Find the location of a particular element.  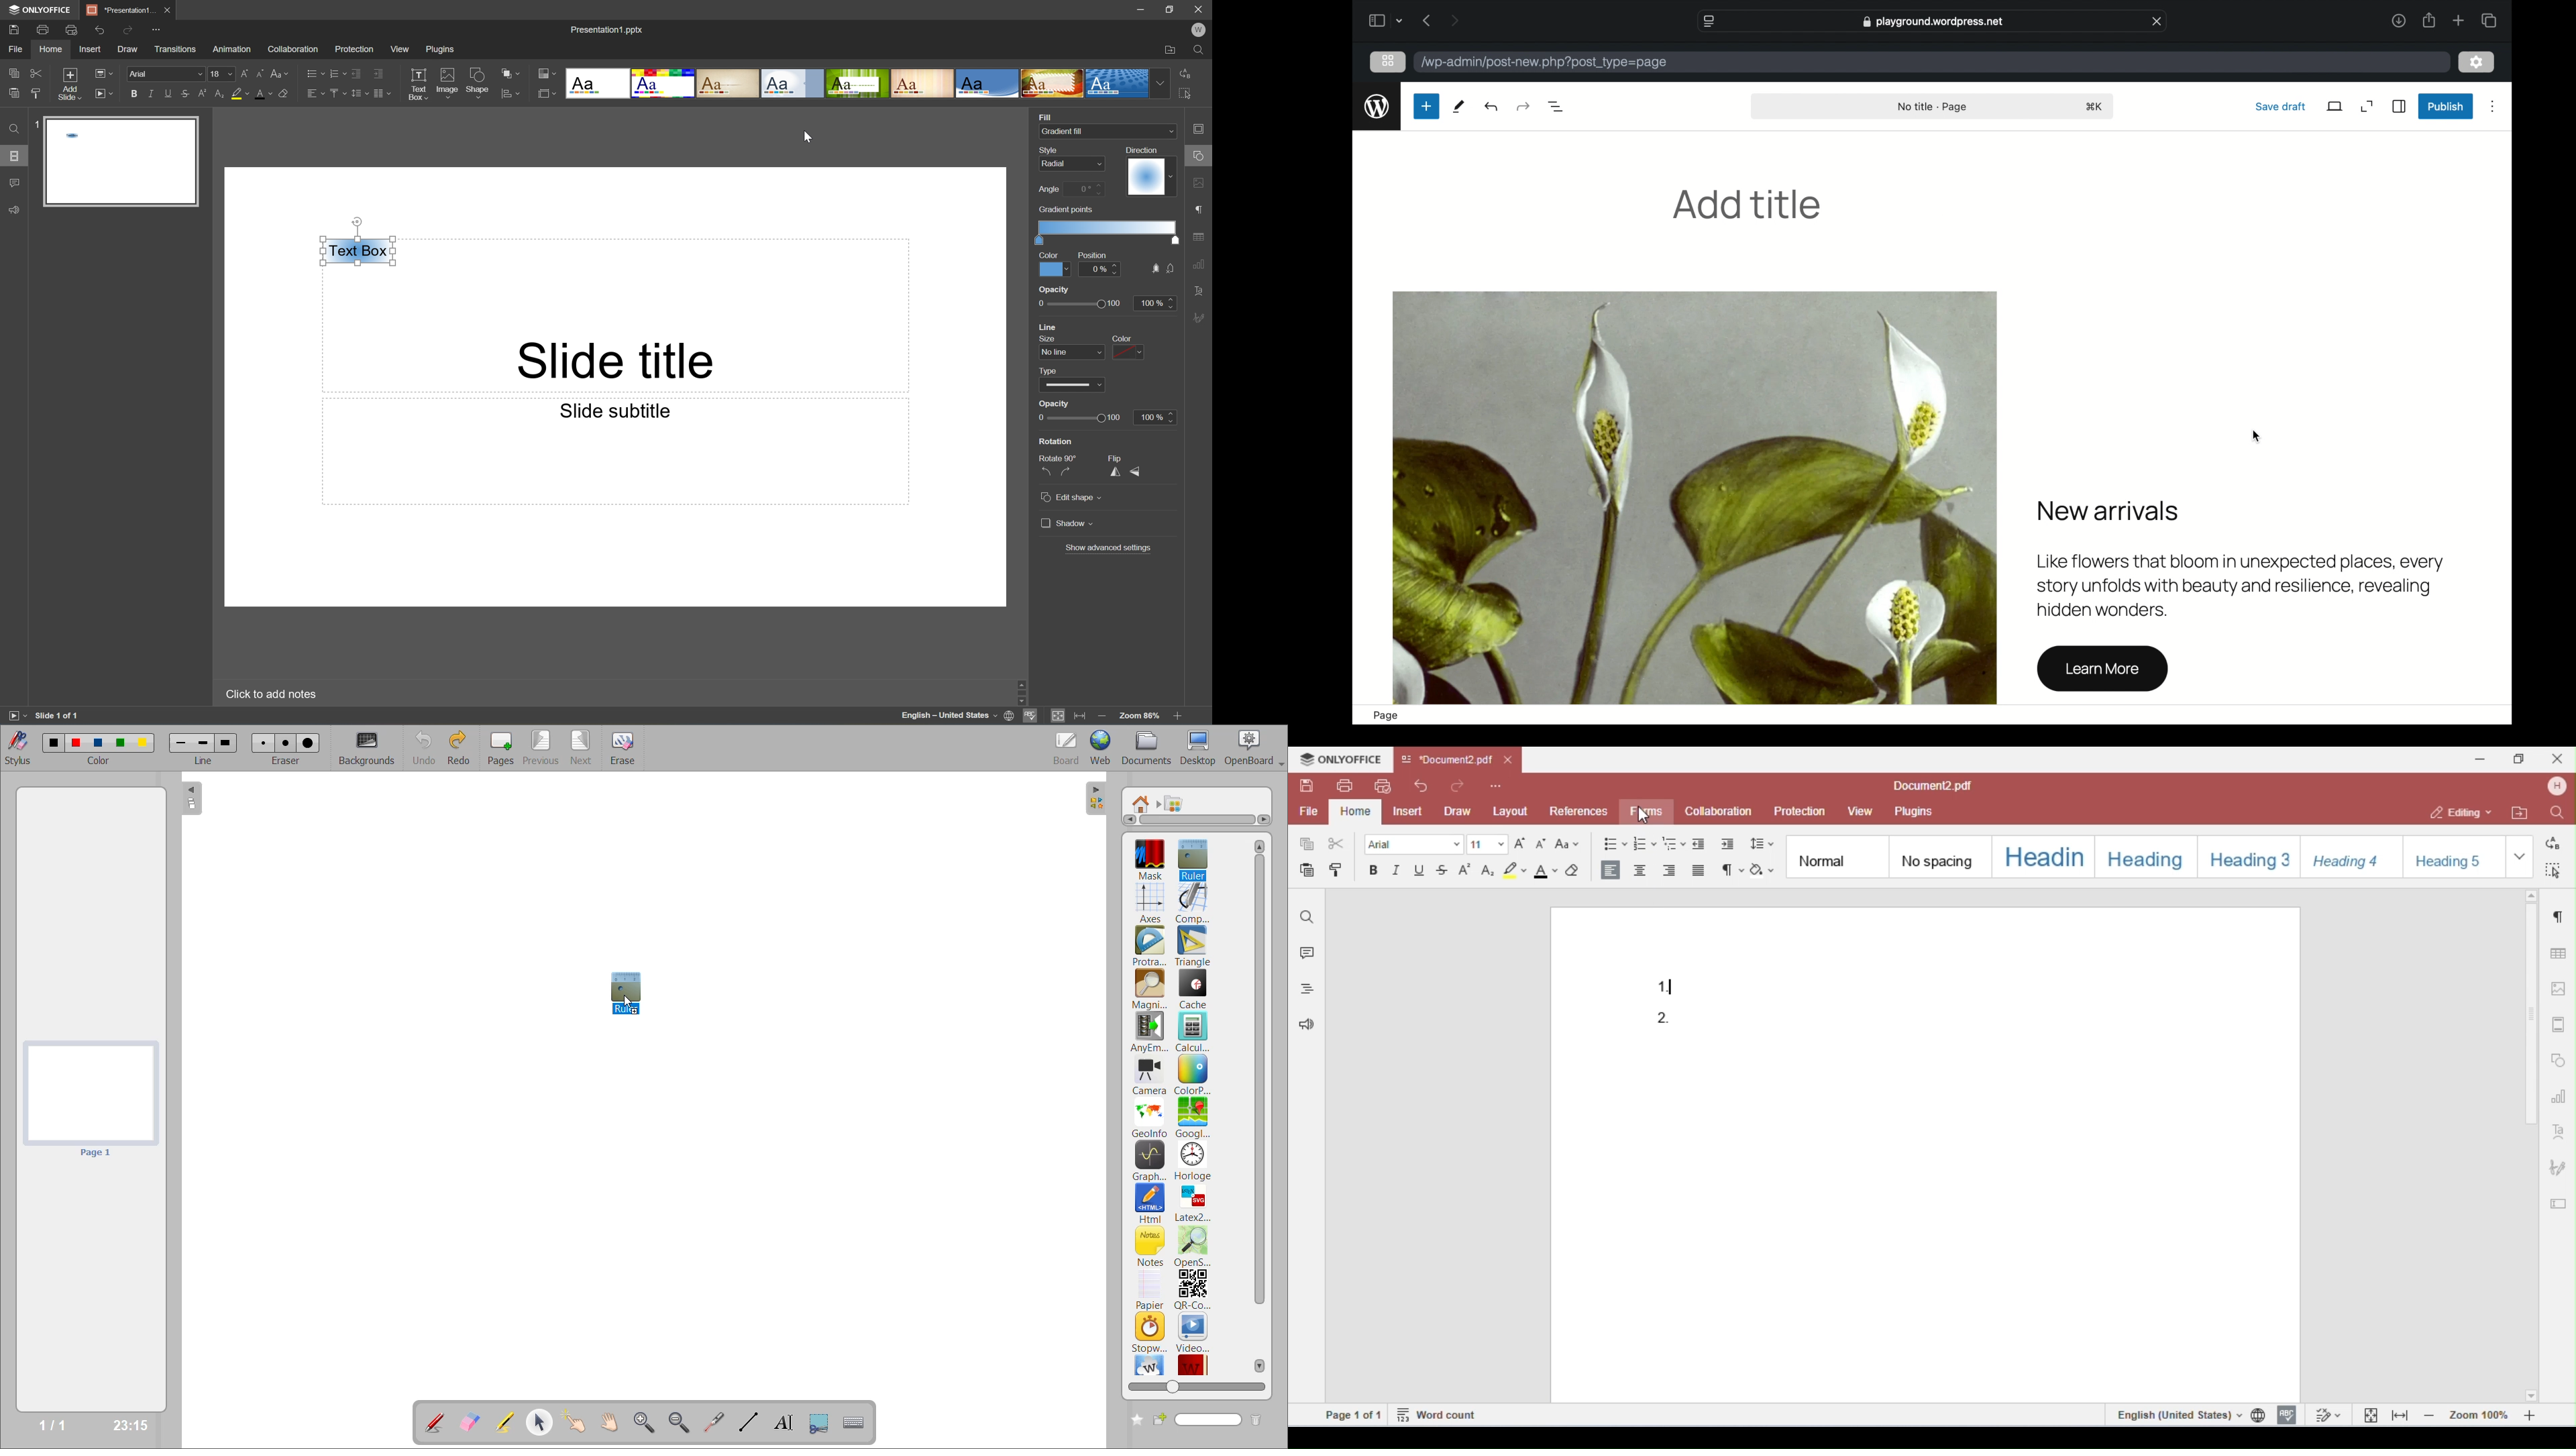

more options is located at coordinates (2493, 107).